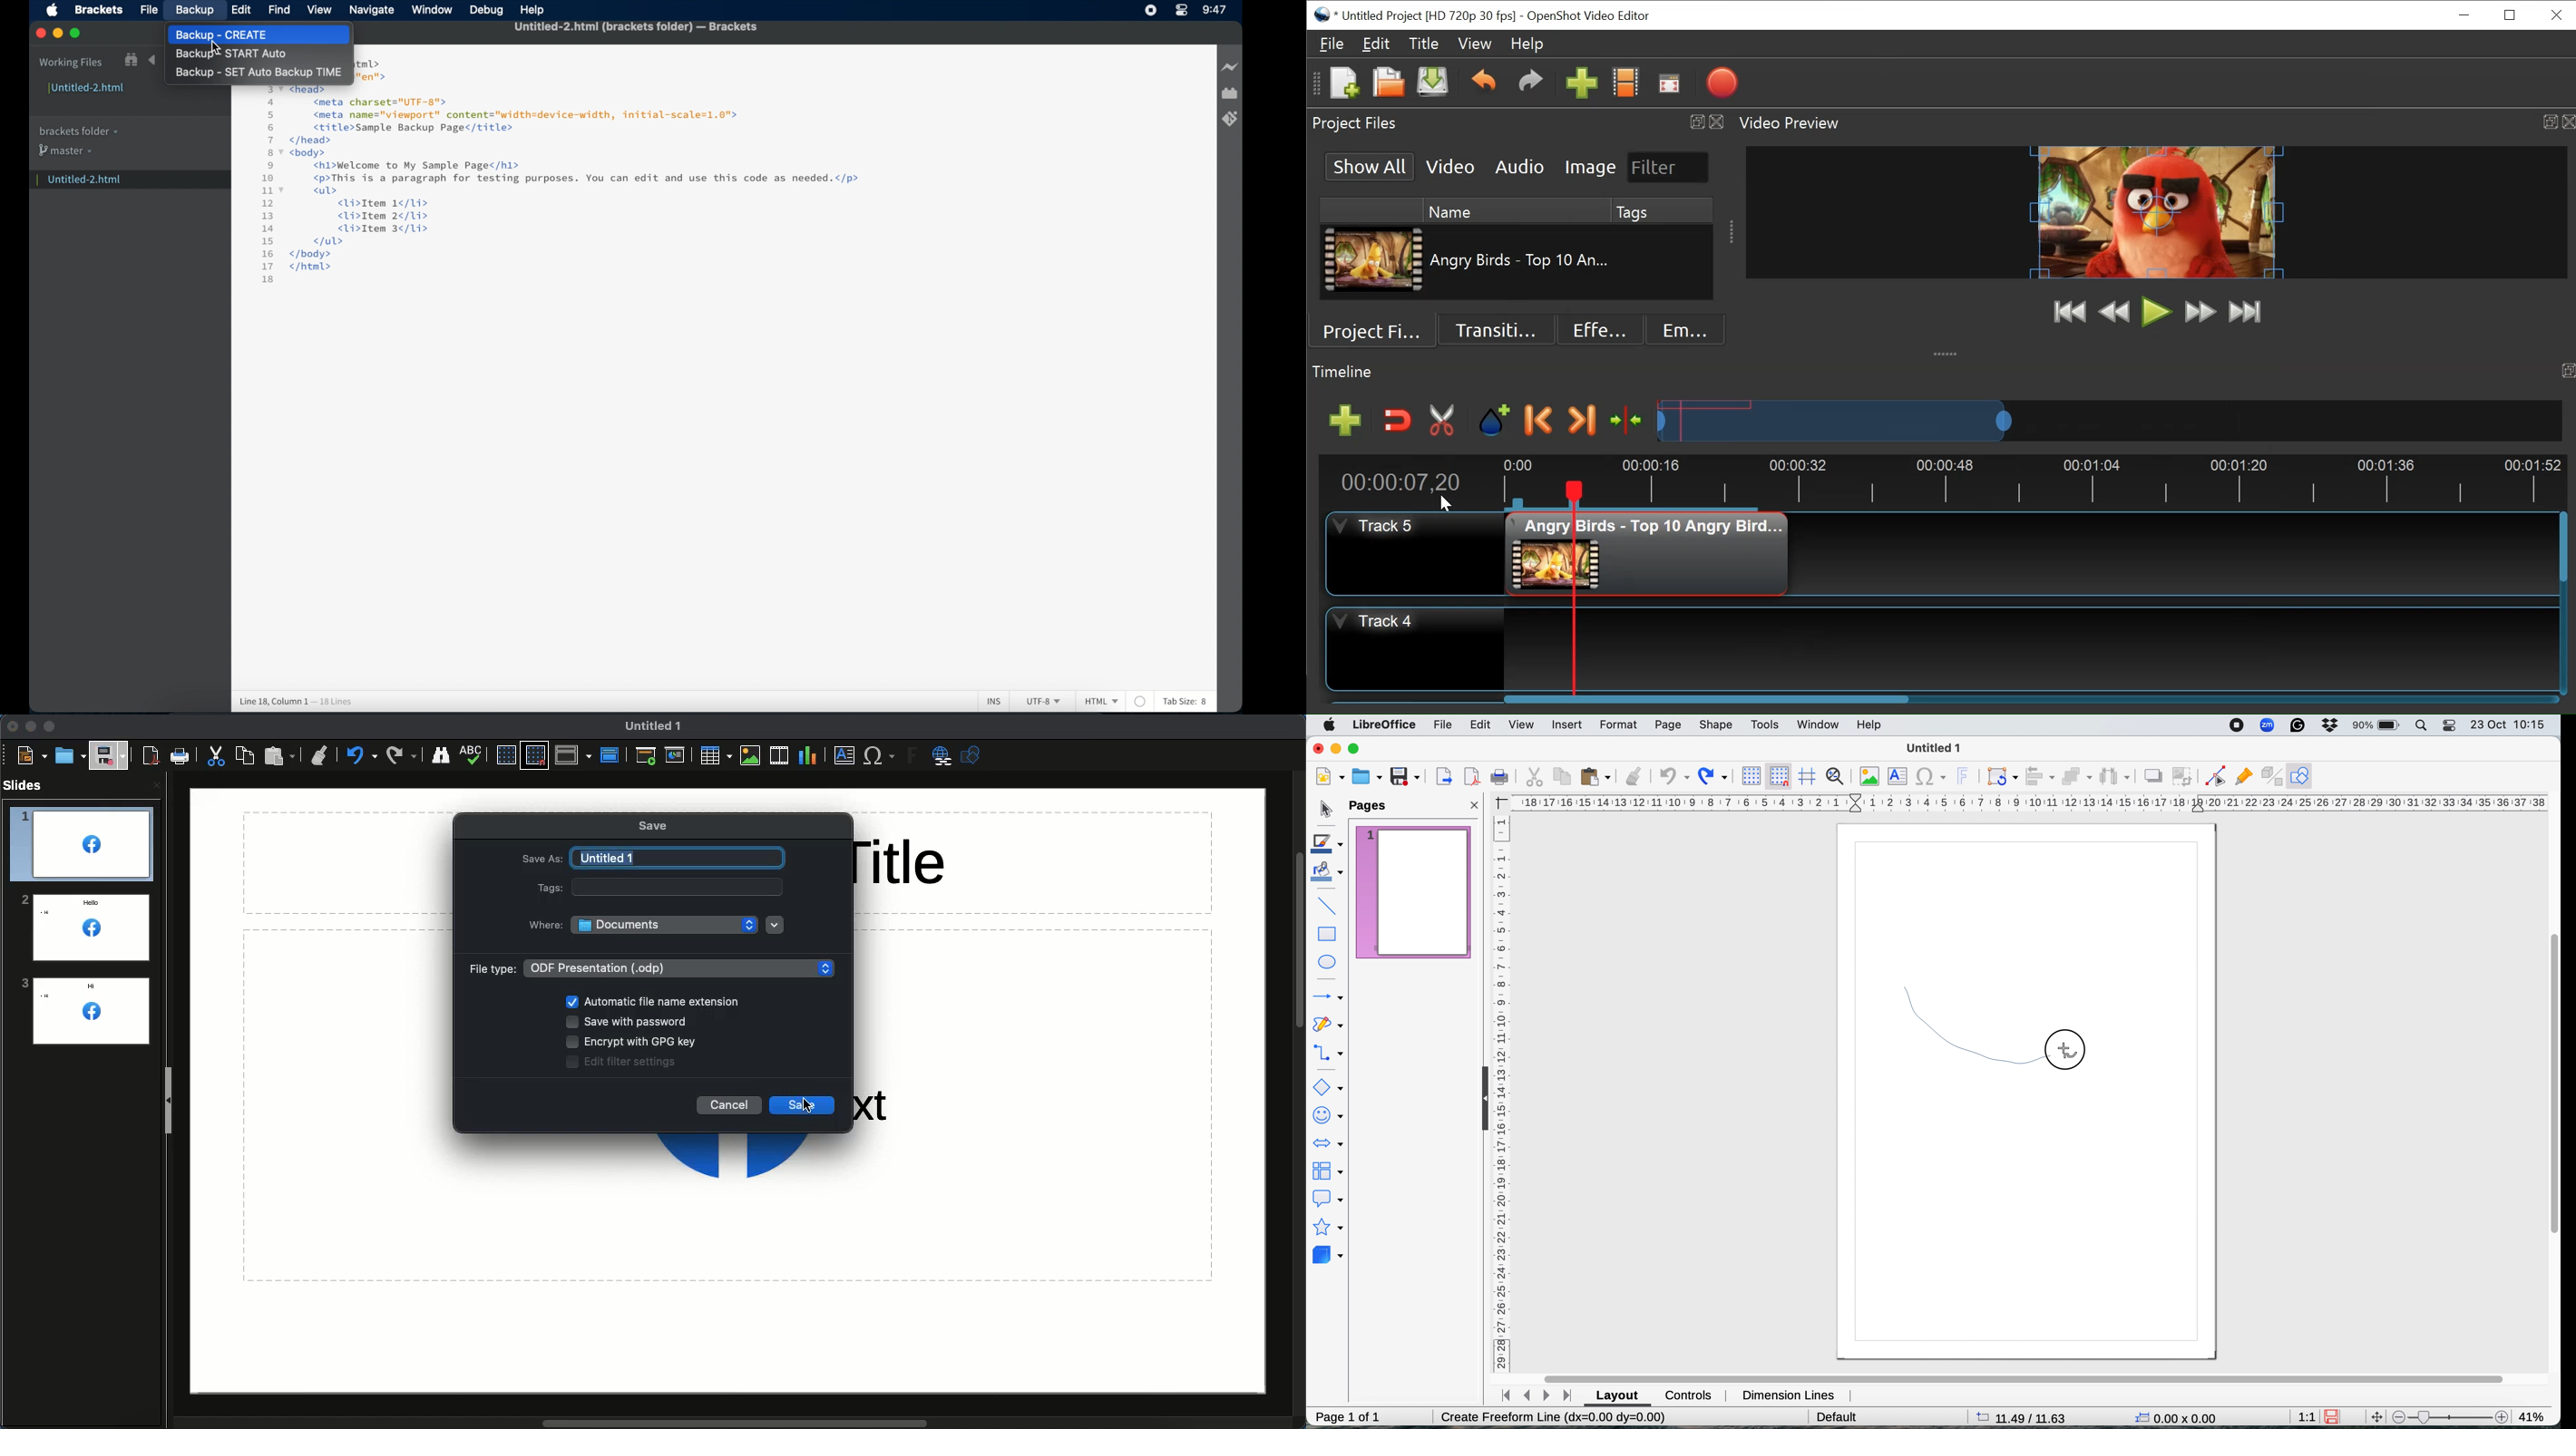  Describe the element at coordinates (1329, 776) in the screenshot. I see `new` at that location.